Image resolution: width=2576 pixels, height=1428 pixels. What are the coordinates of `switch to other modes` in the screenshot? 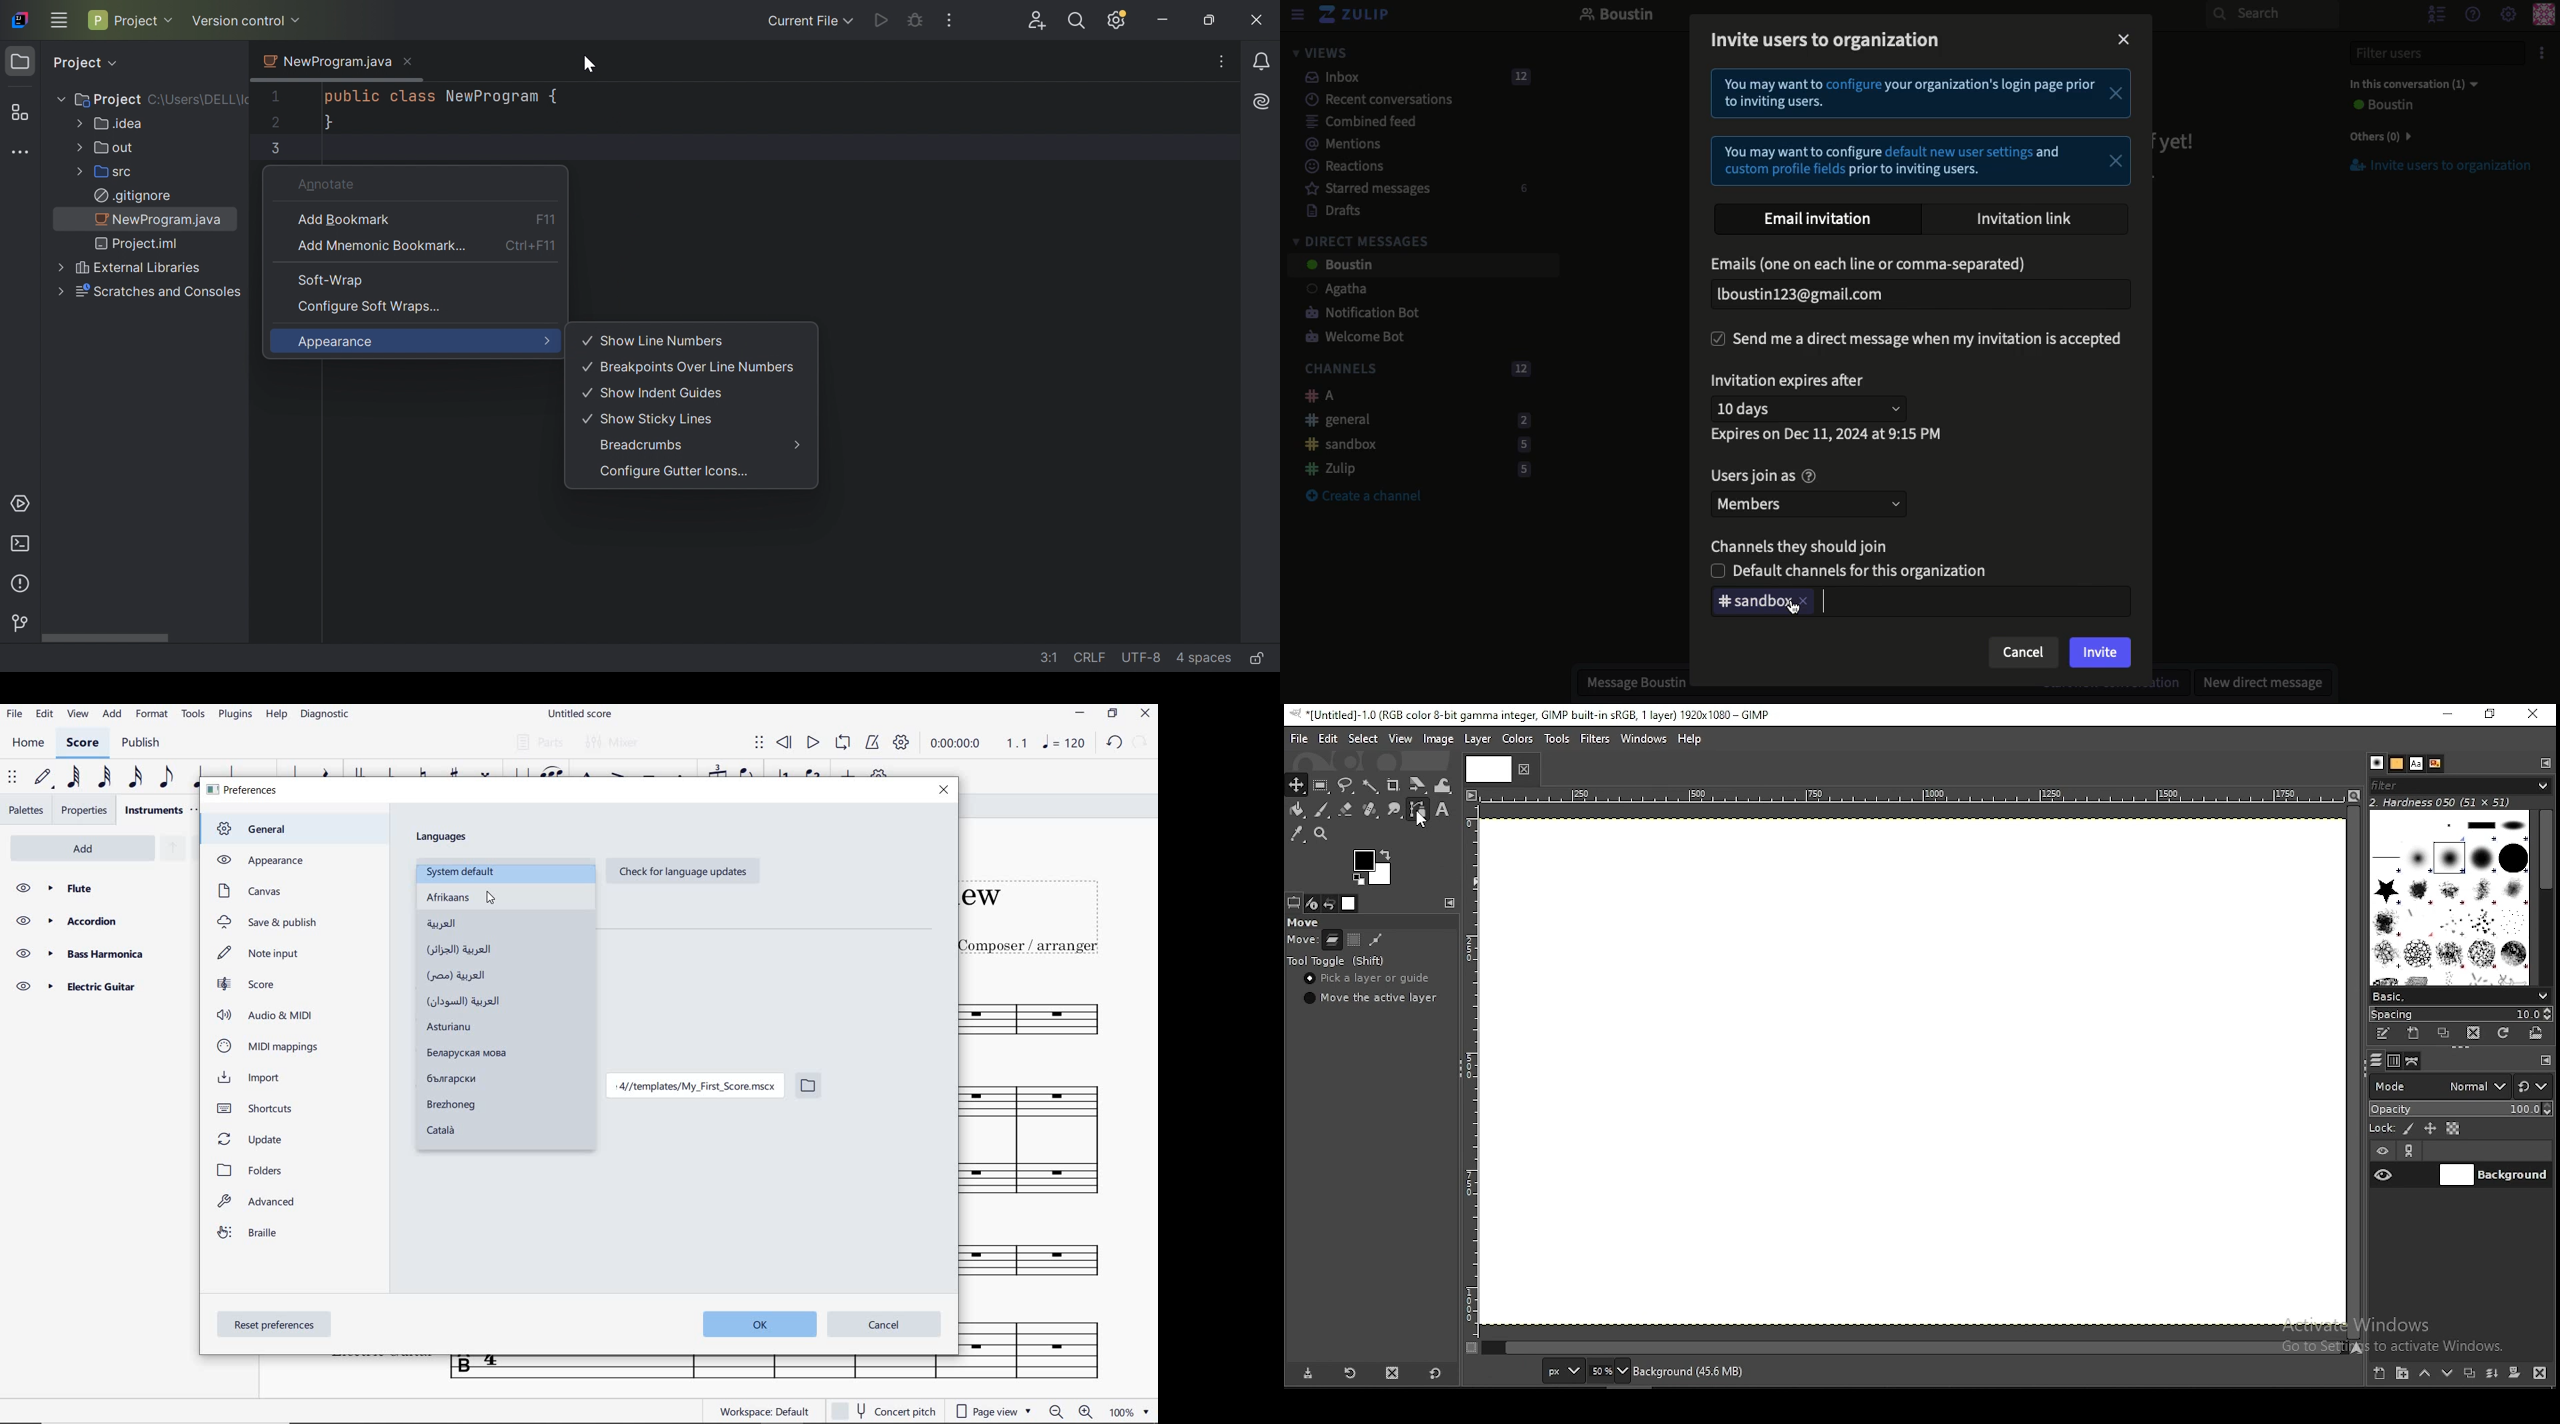 It's located at (2535, 1086).